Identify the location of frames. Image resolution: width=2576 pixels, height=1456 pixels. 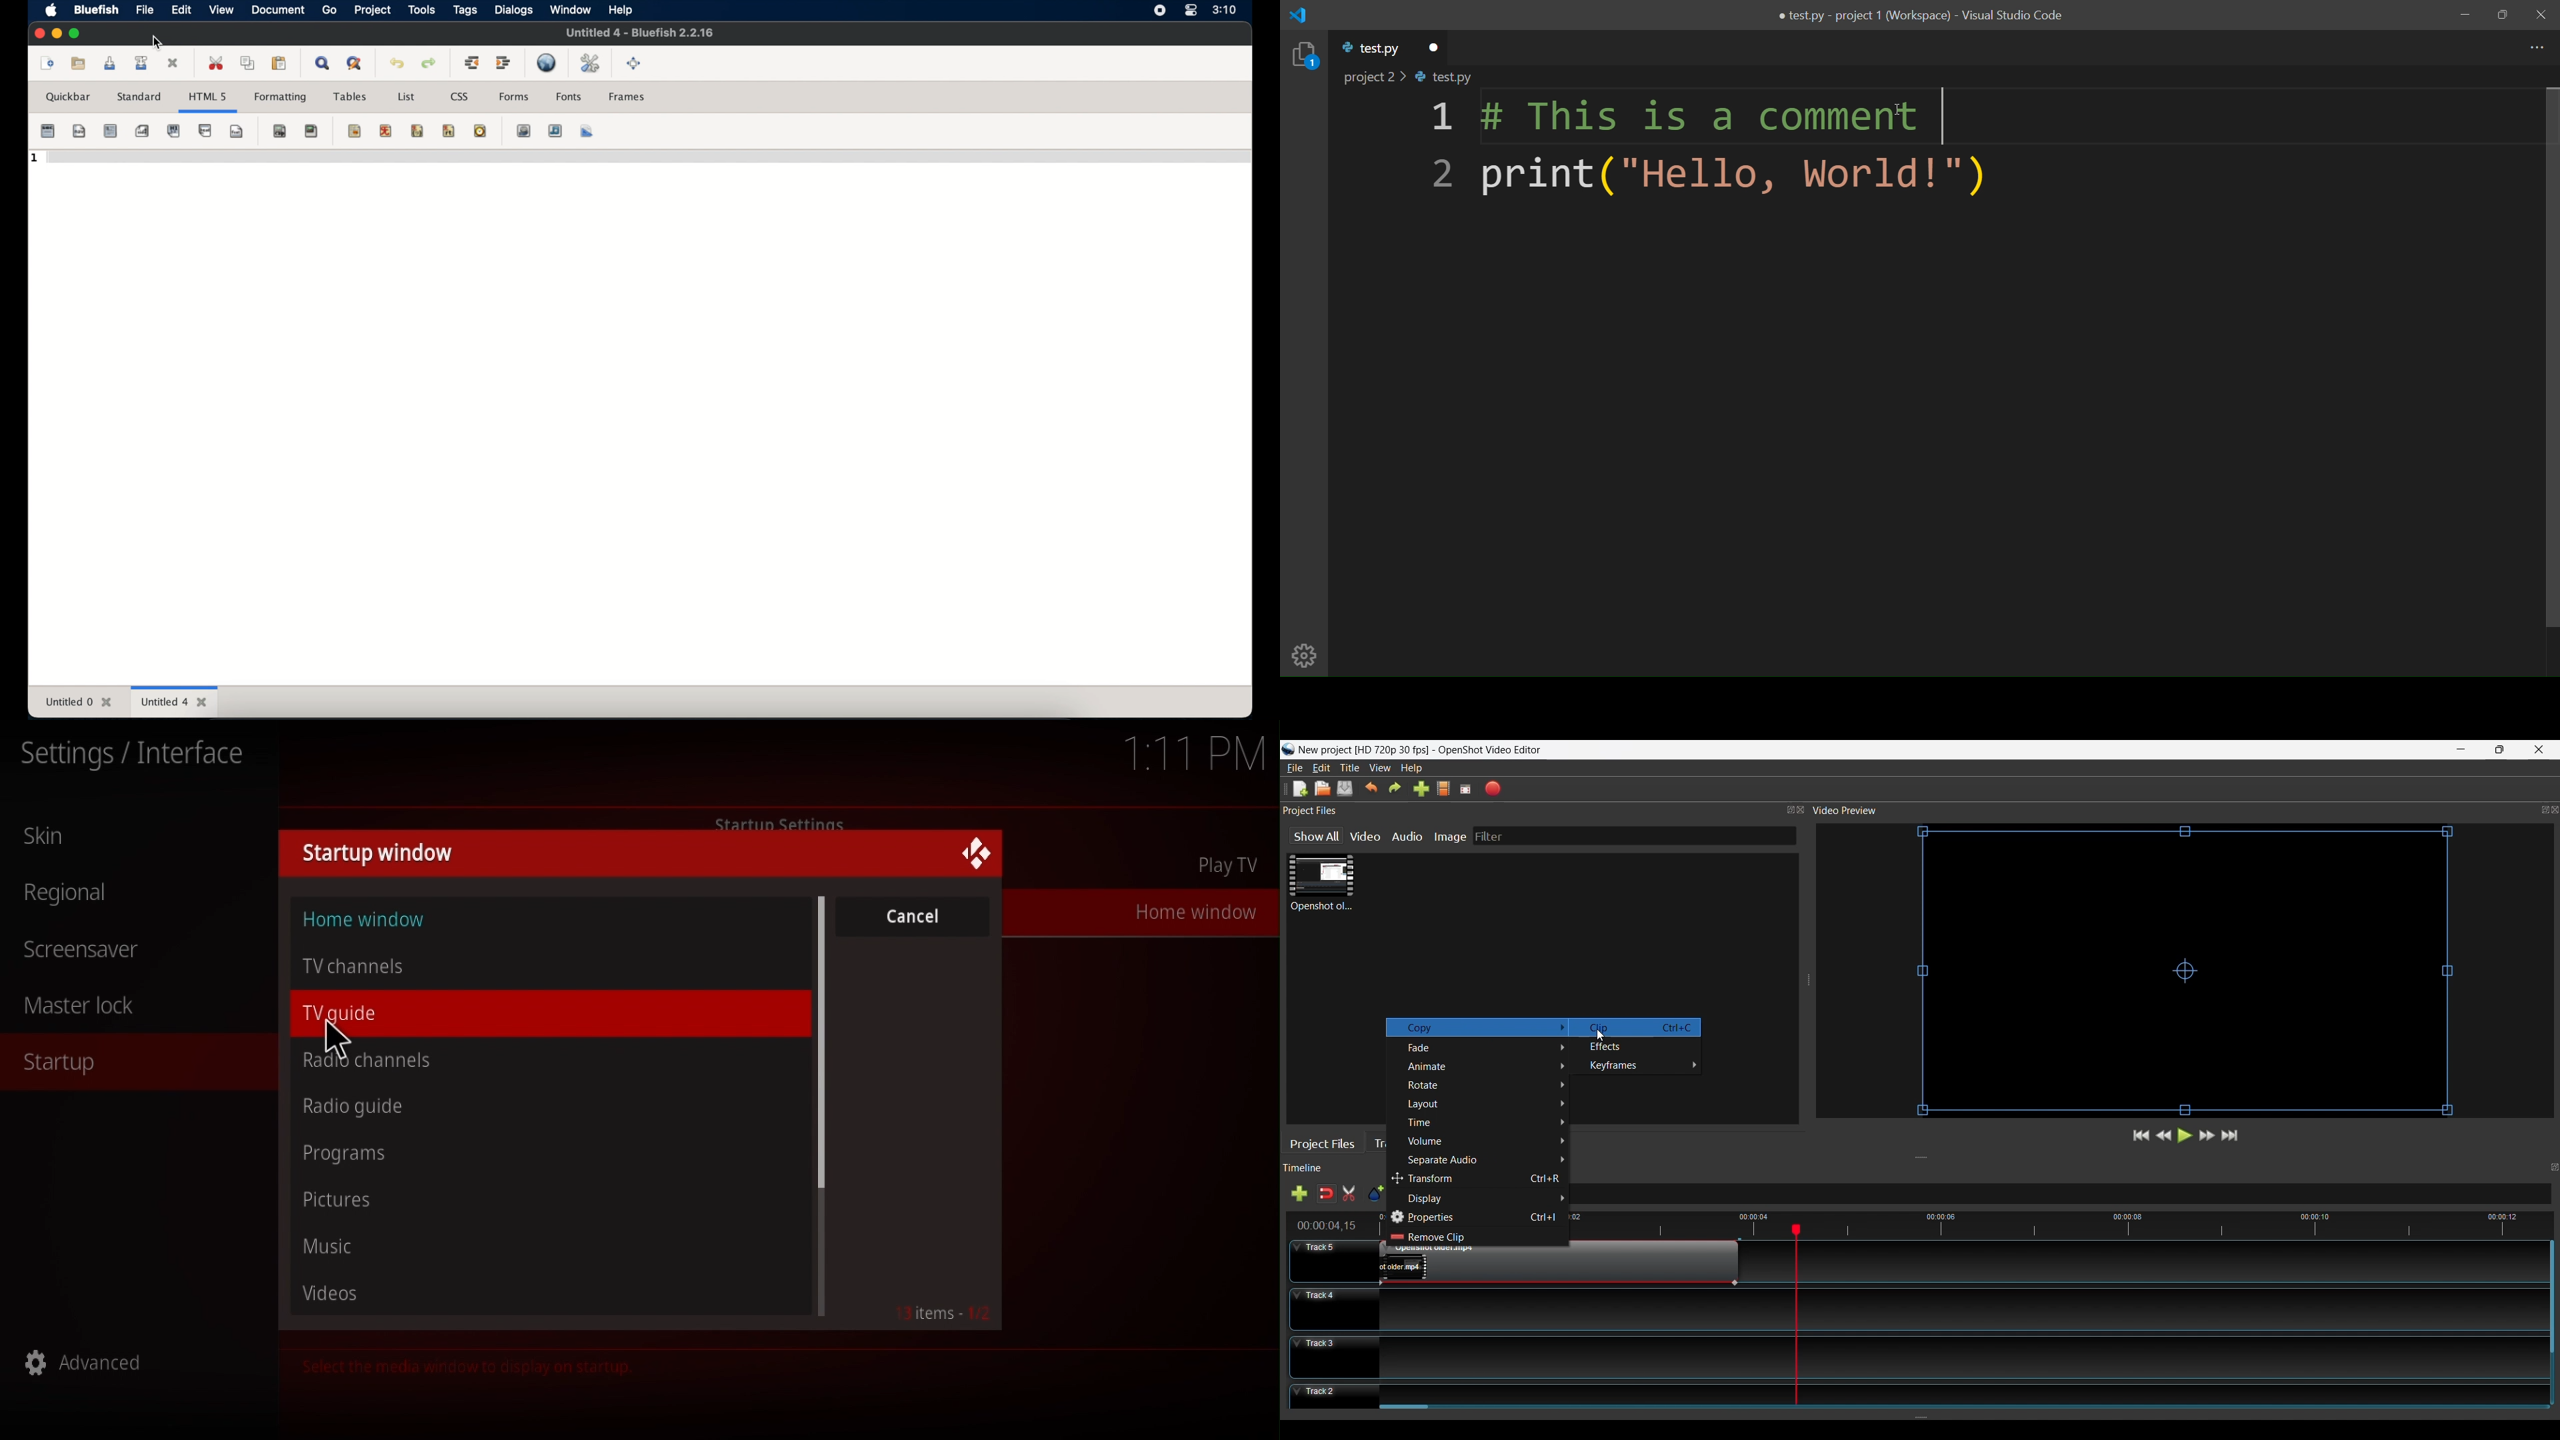
(628, 97).